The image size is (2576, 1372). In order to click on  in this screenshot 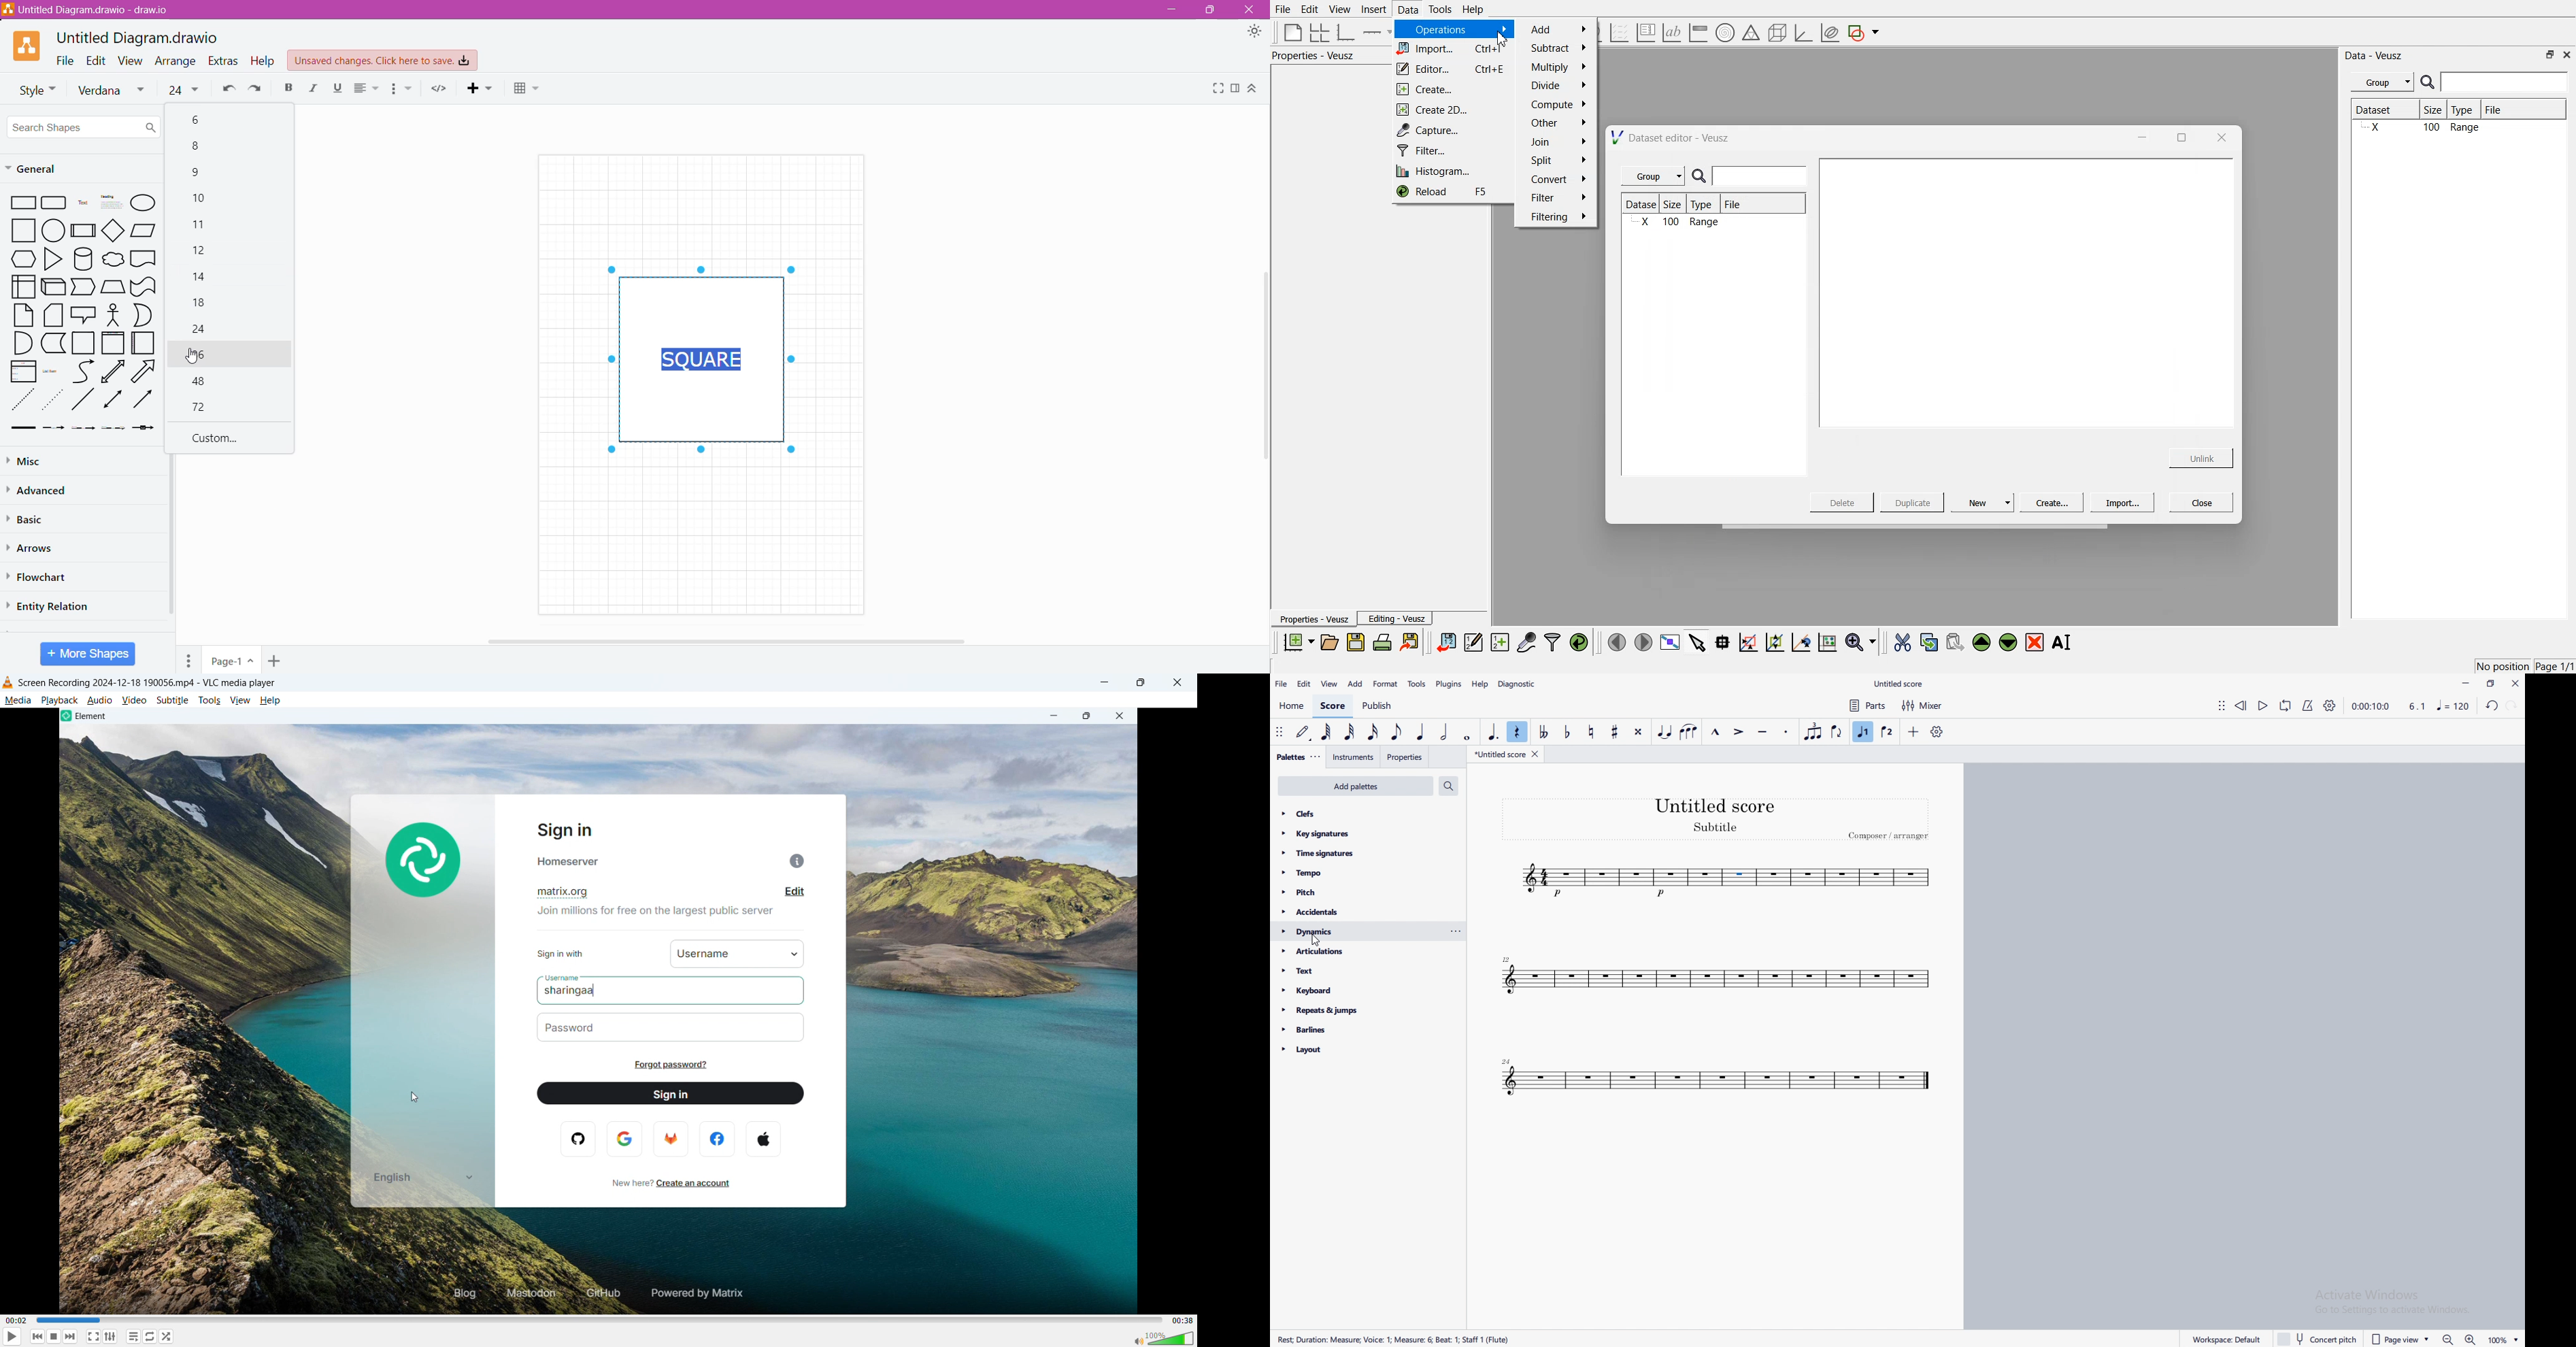, I will do `click(2382, 82)`.